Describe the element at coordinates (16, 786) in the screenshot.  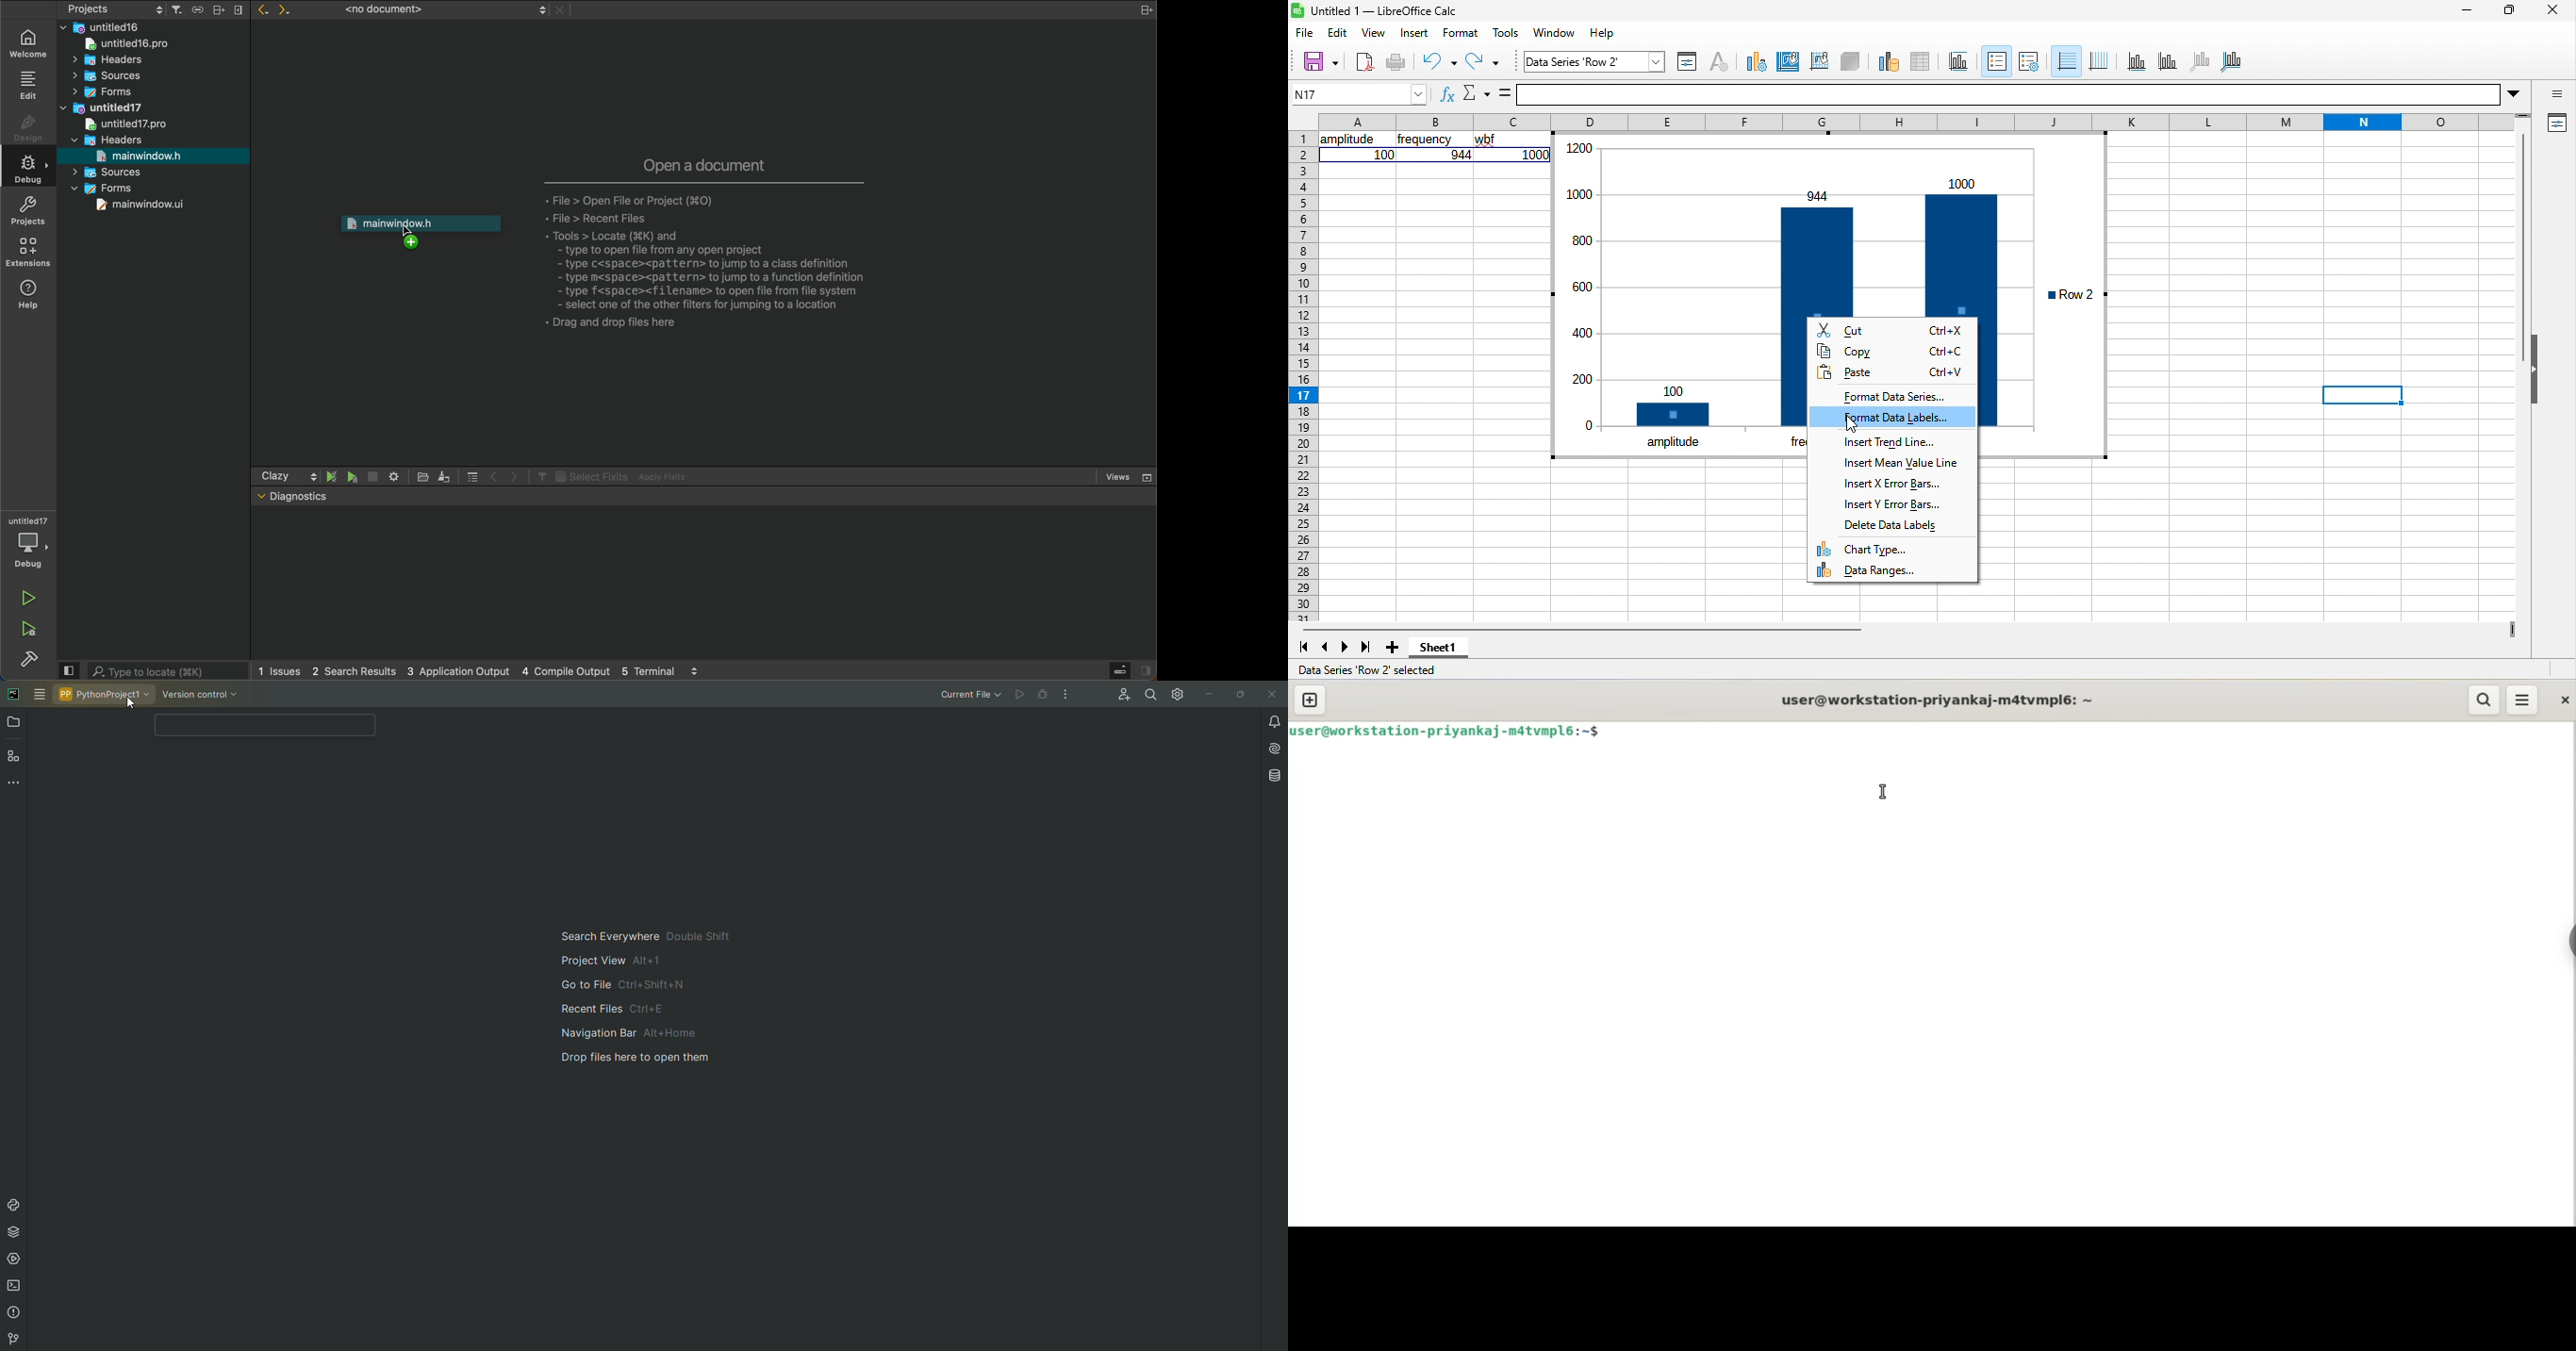
I see `More Tools` at that location.